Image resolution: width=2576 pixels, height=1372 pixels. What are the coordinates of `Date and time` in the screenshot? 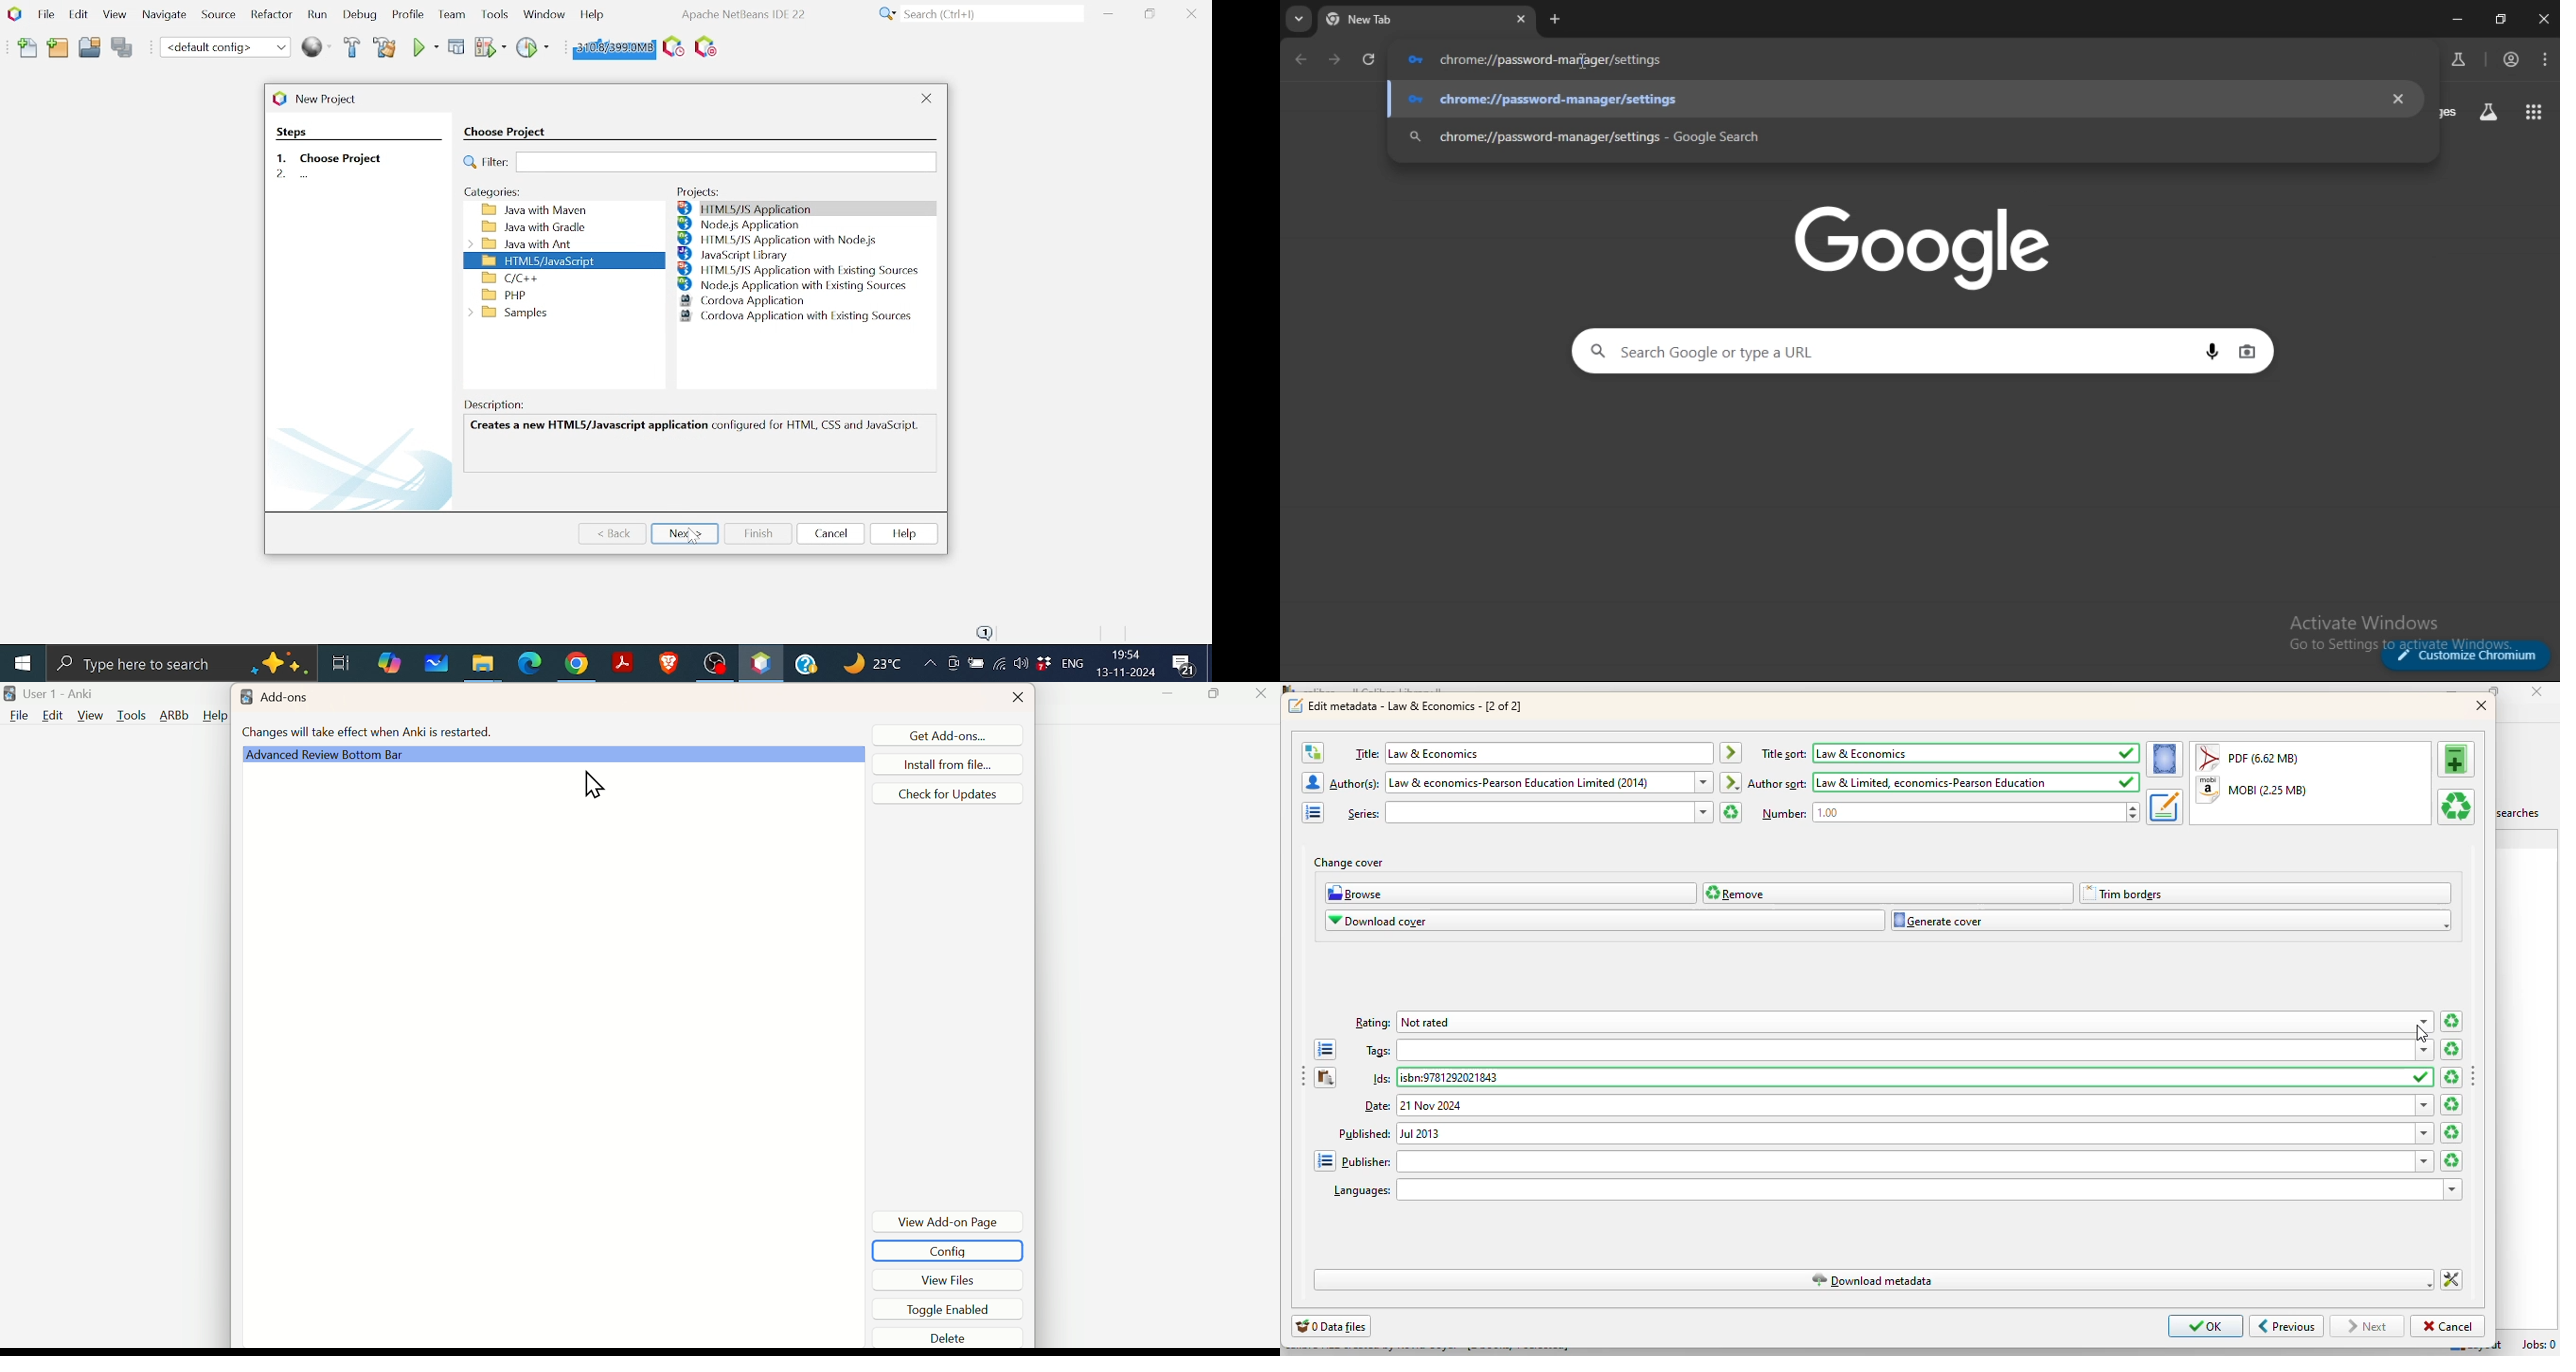 It's located at (1122, 661).